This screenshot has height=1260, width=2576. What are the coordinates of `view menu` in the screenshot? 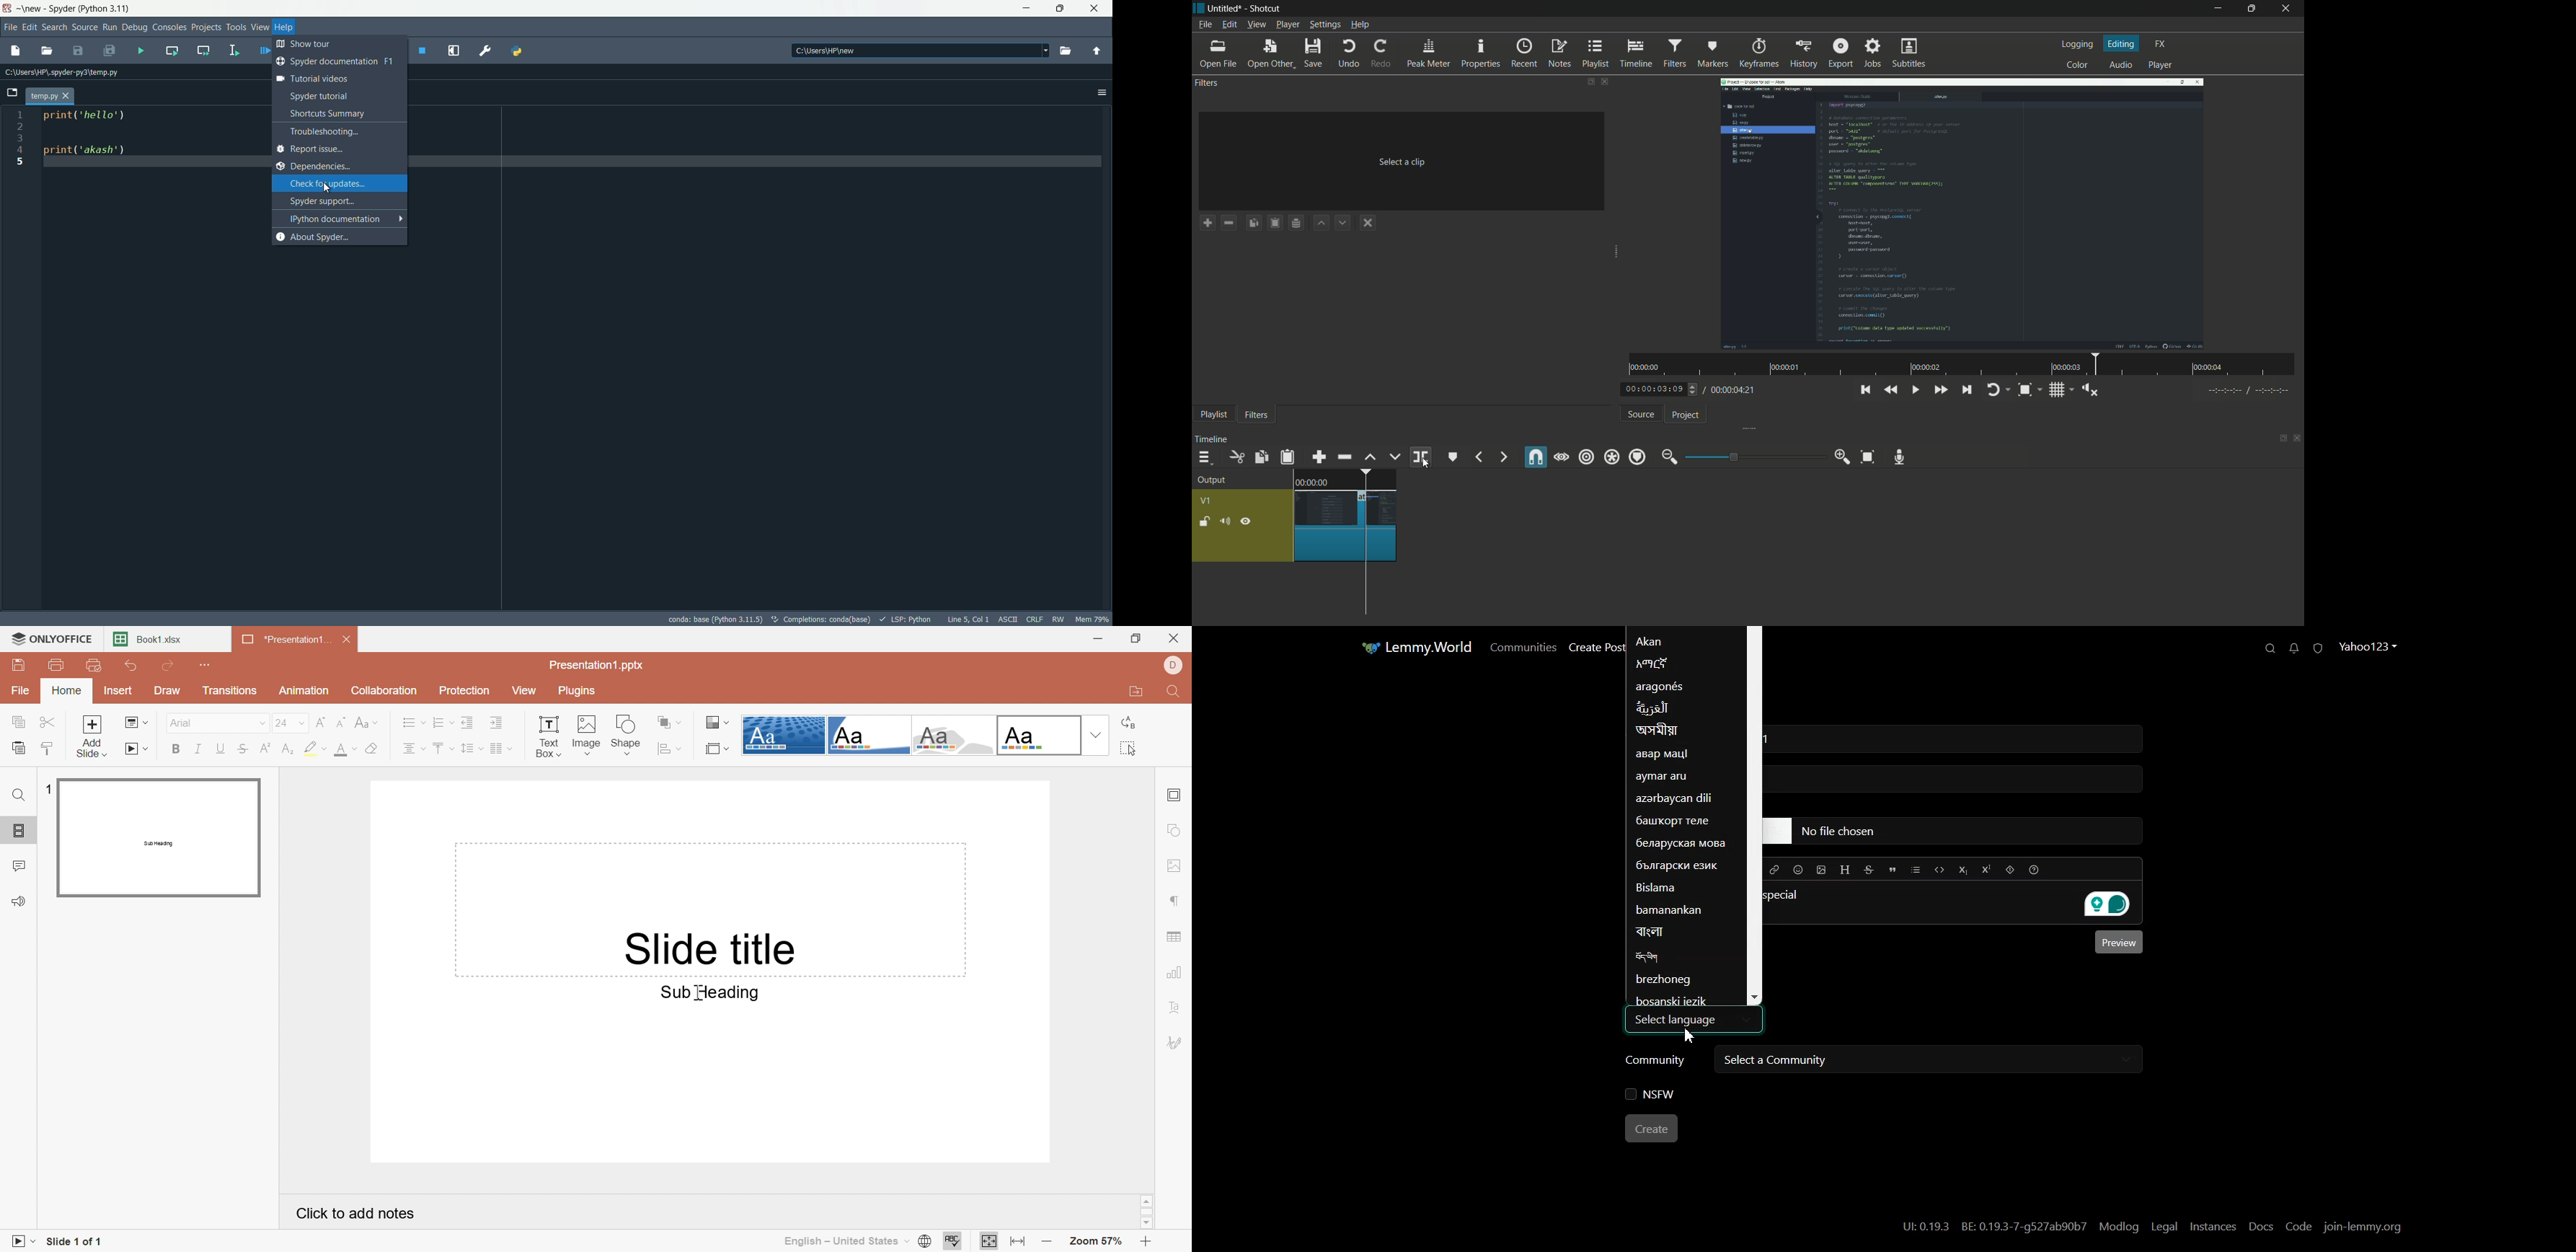 It's located at (260, 27).